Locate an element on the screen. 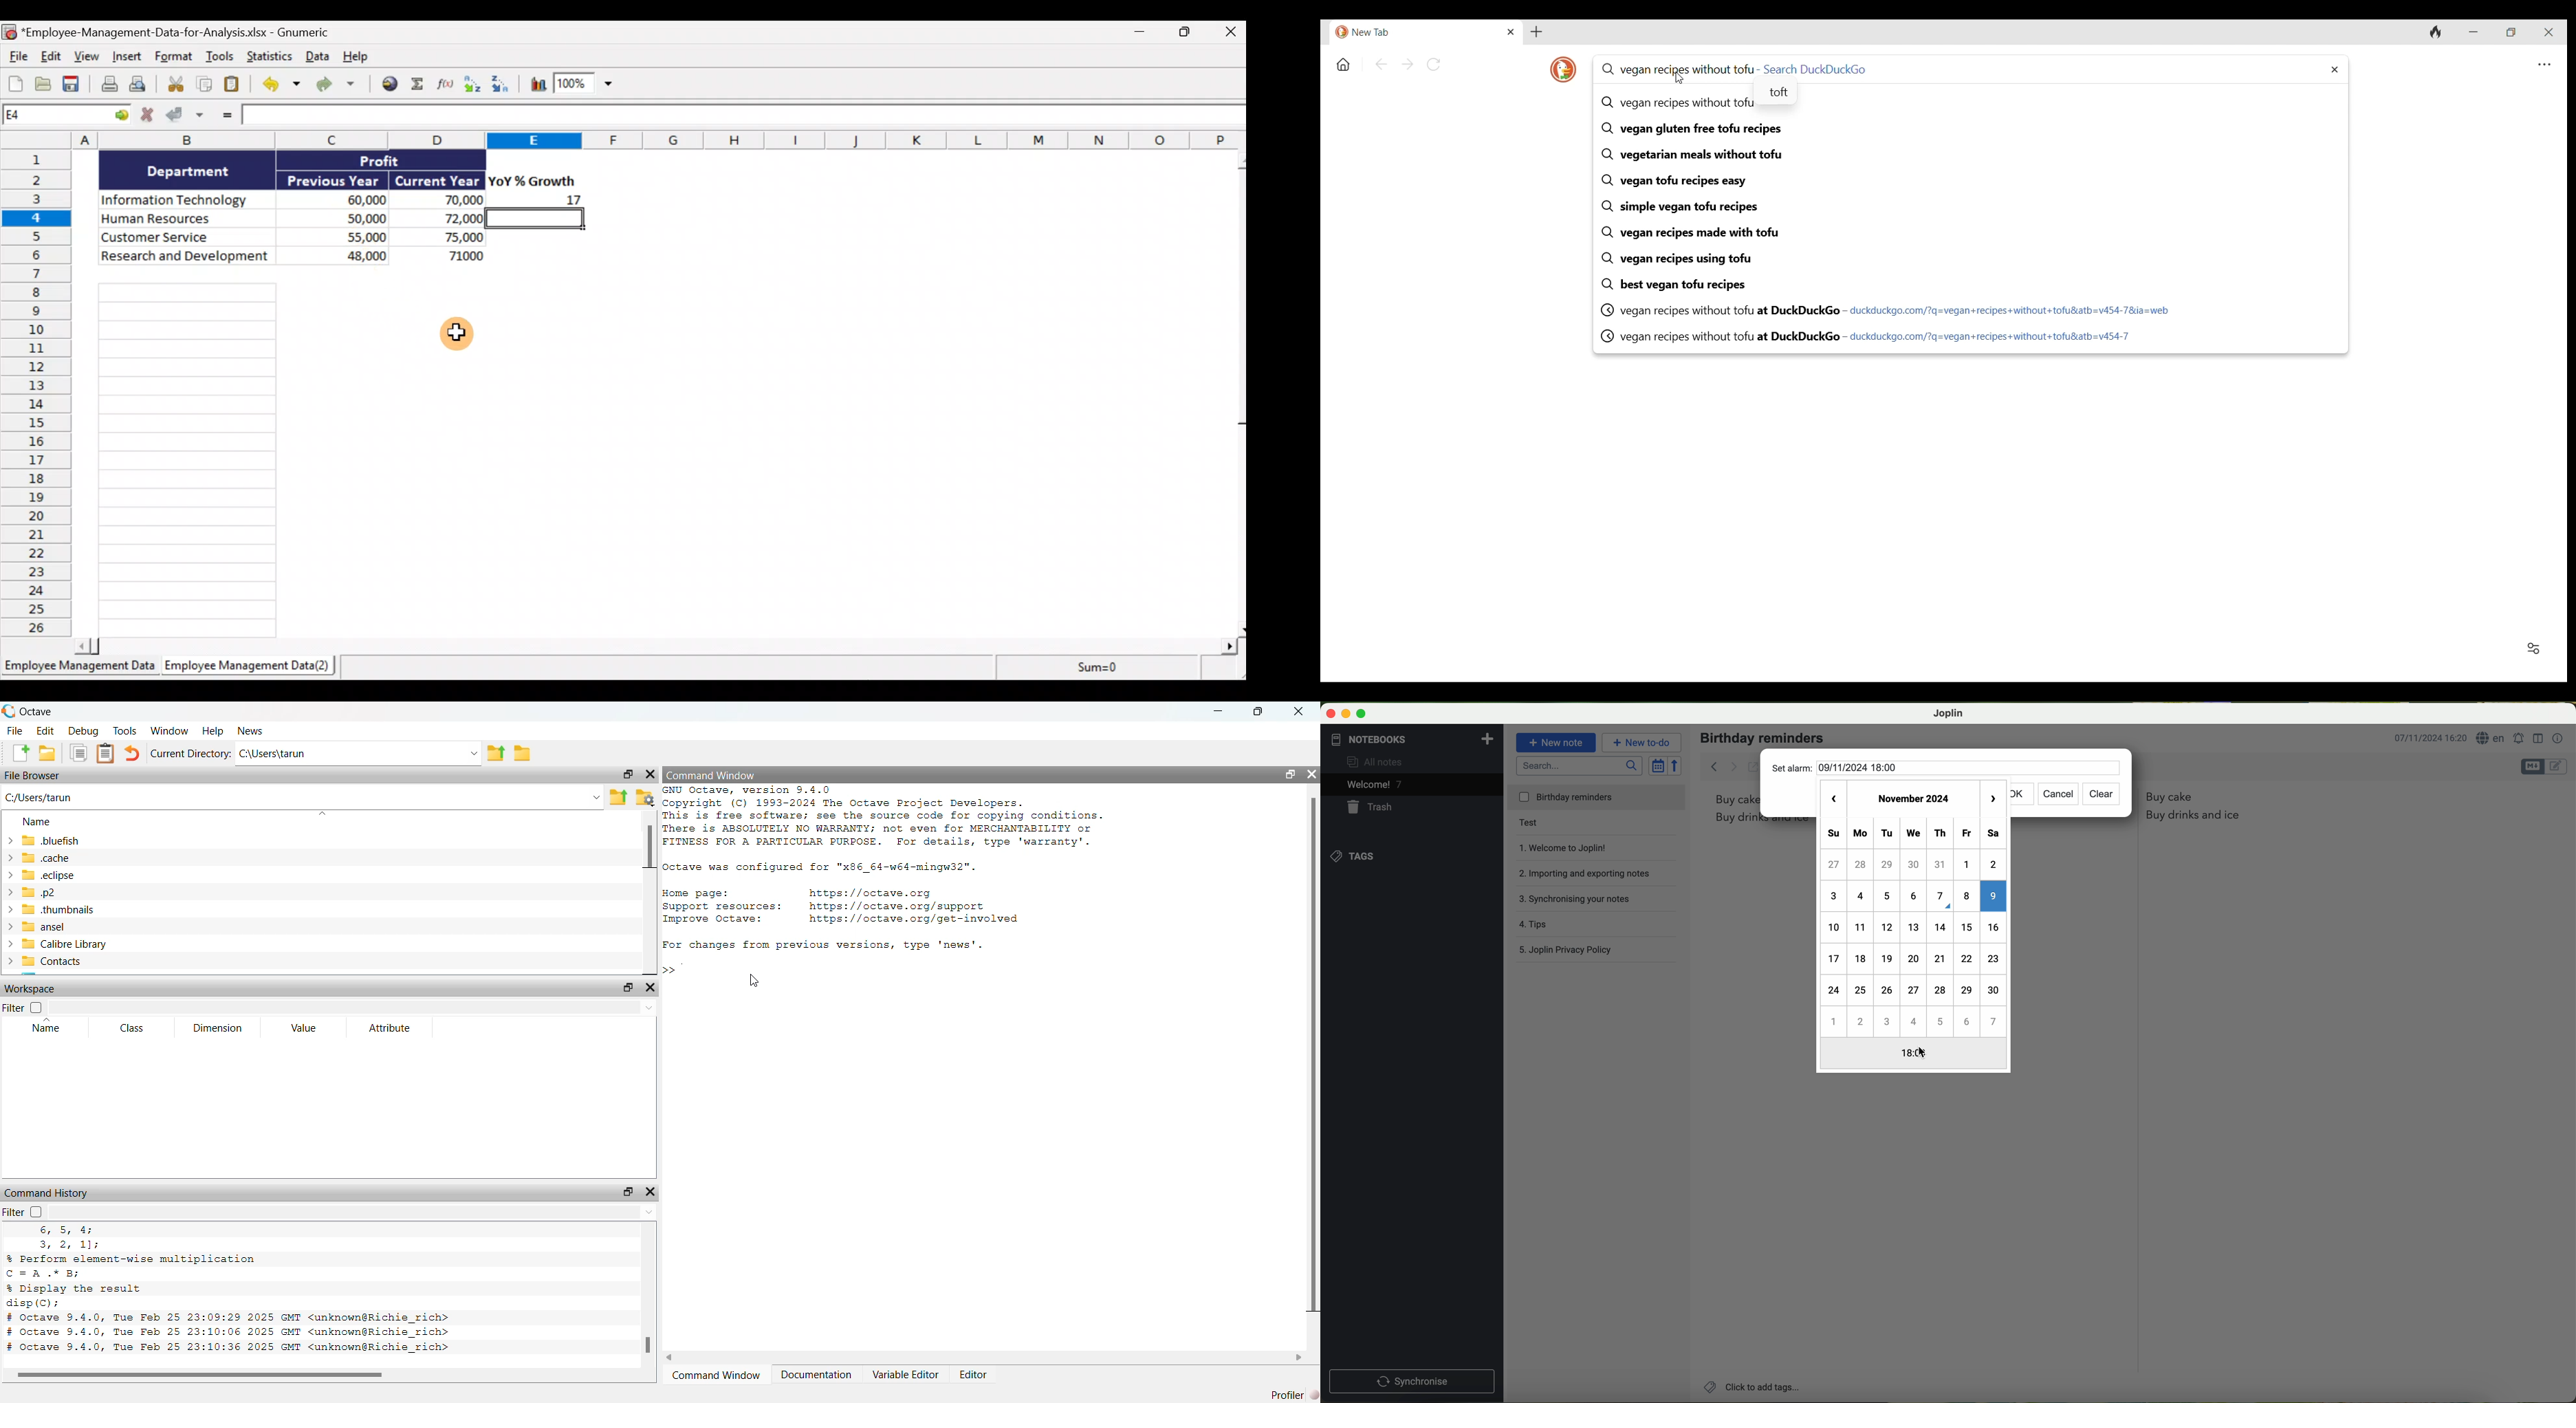  Data is located at coordinates (292, 207).